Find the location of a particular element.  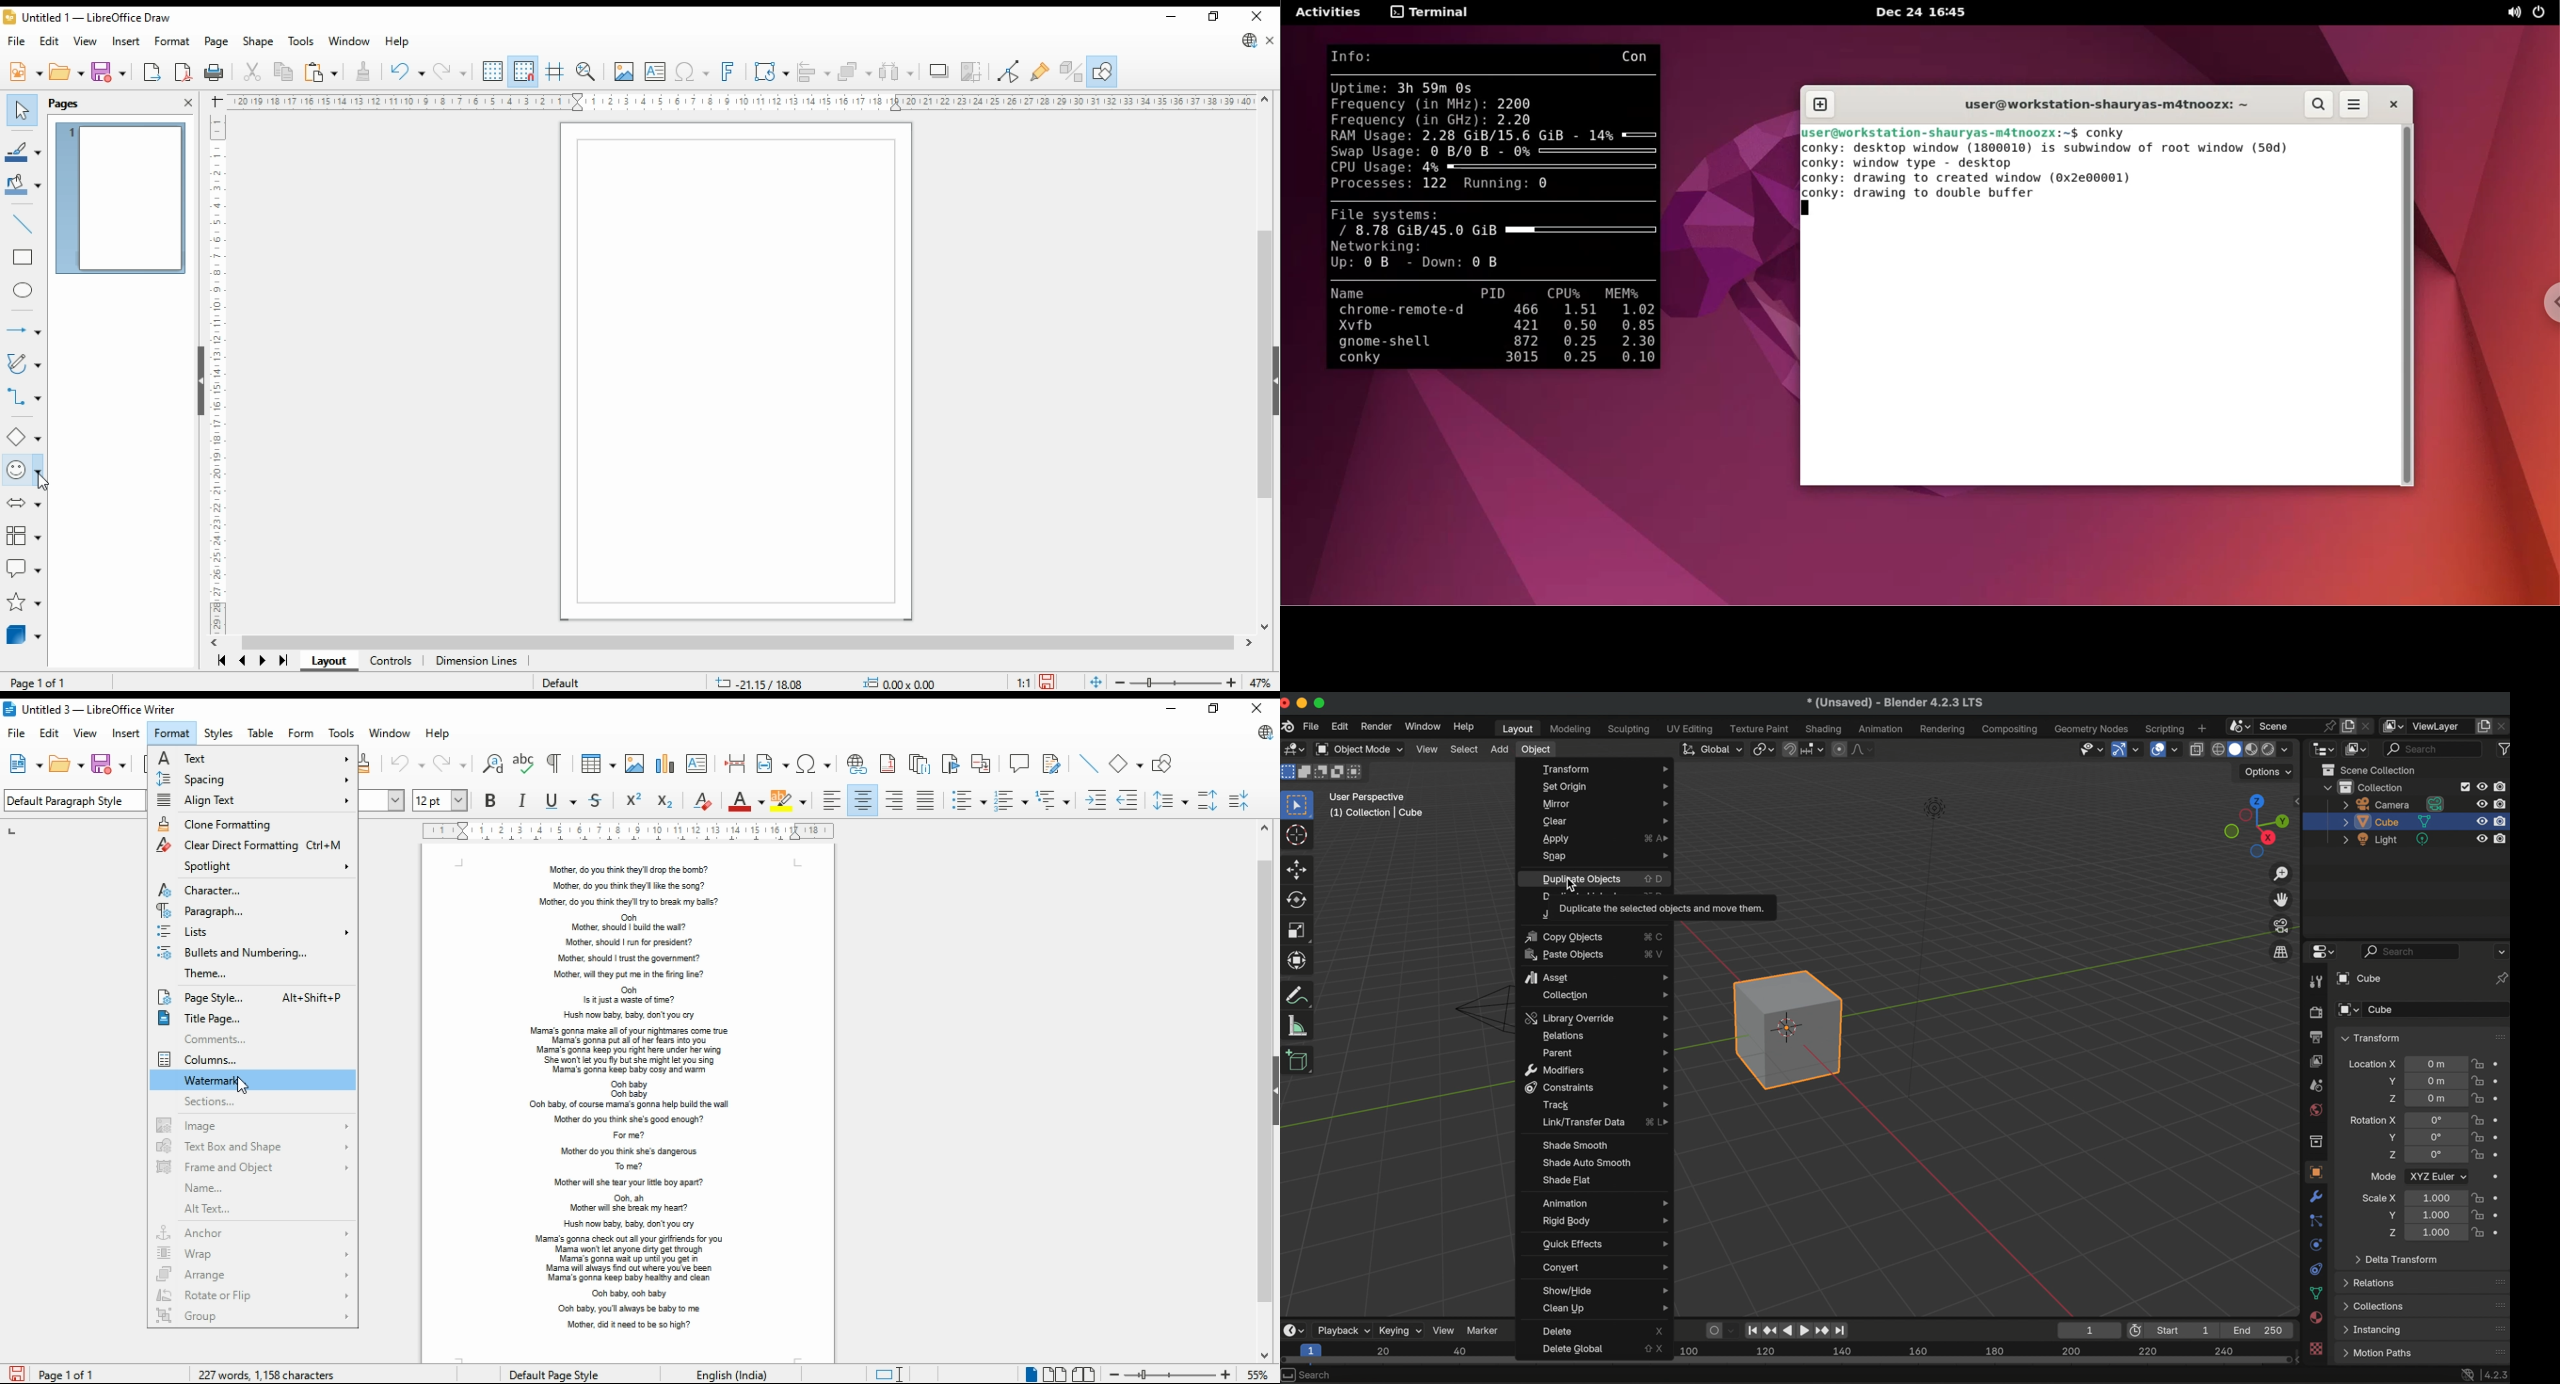

insert field is located at coordinates (773, 764).